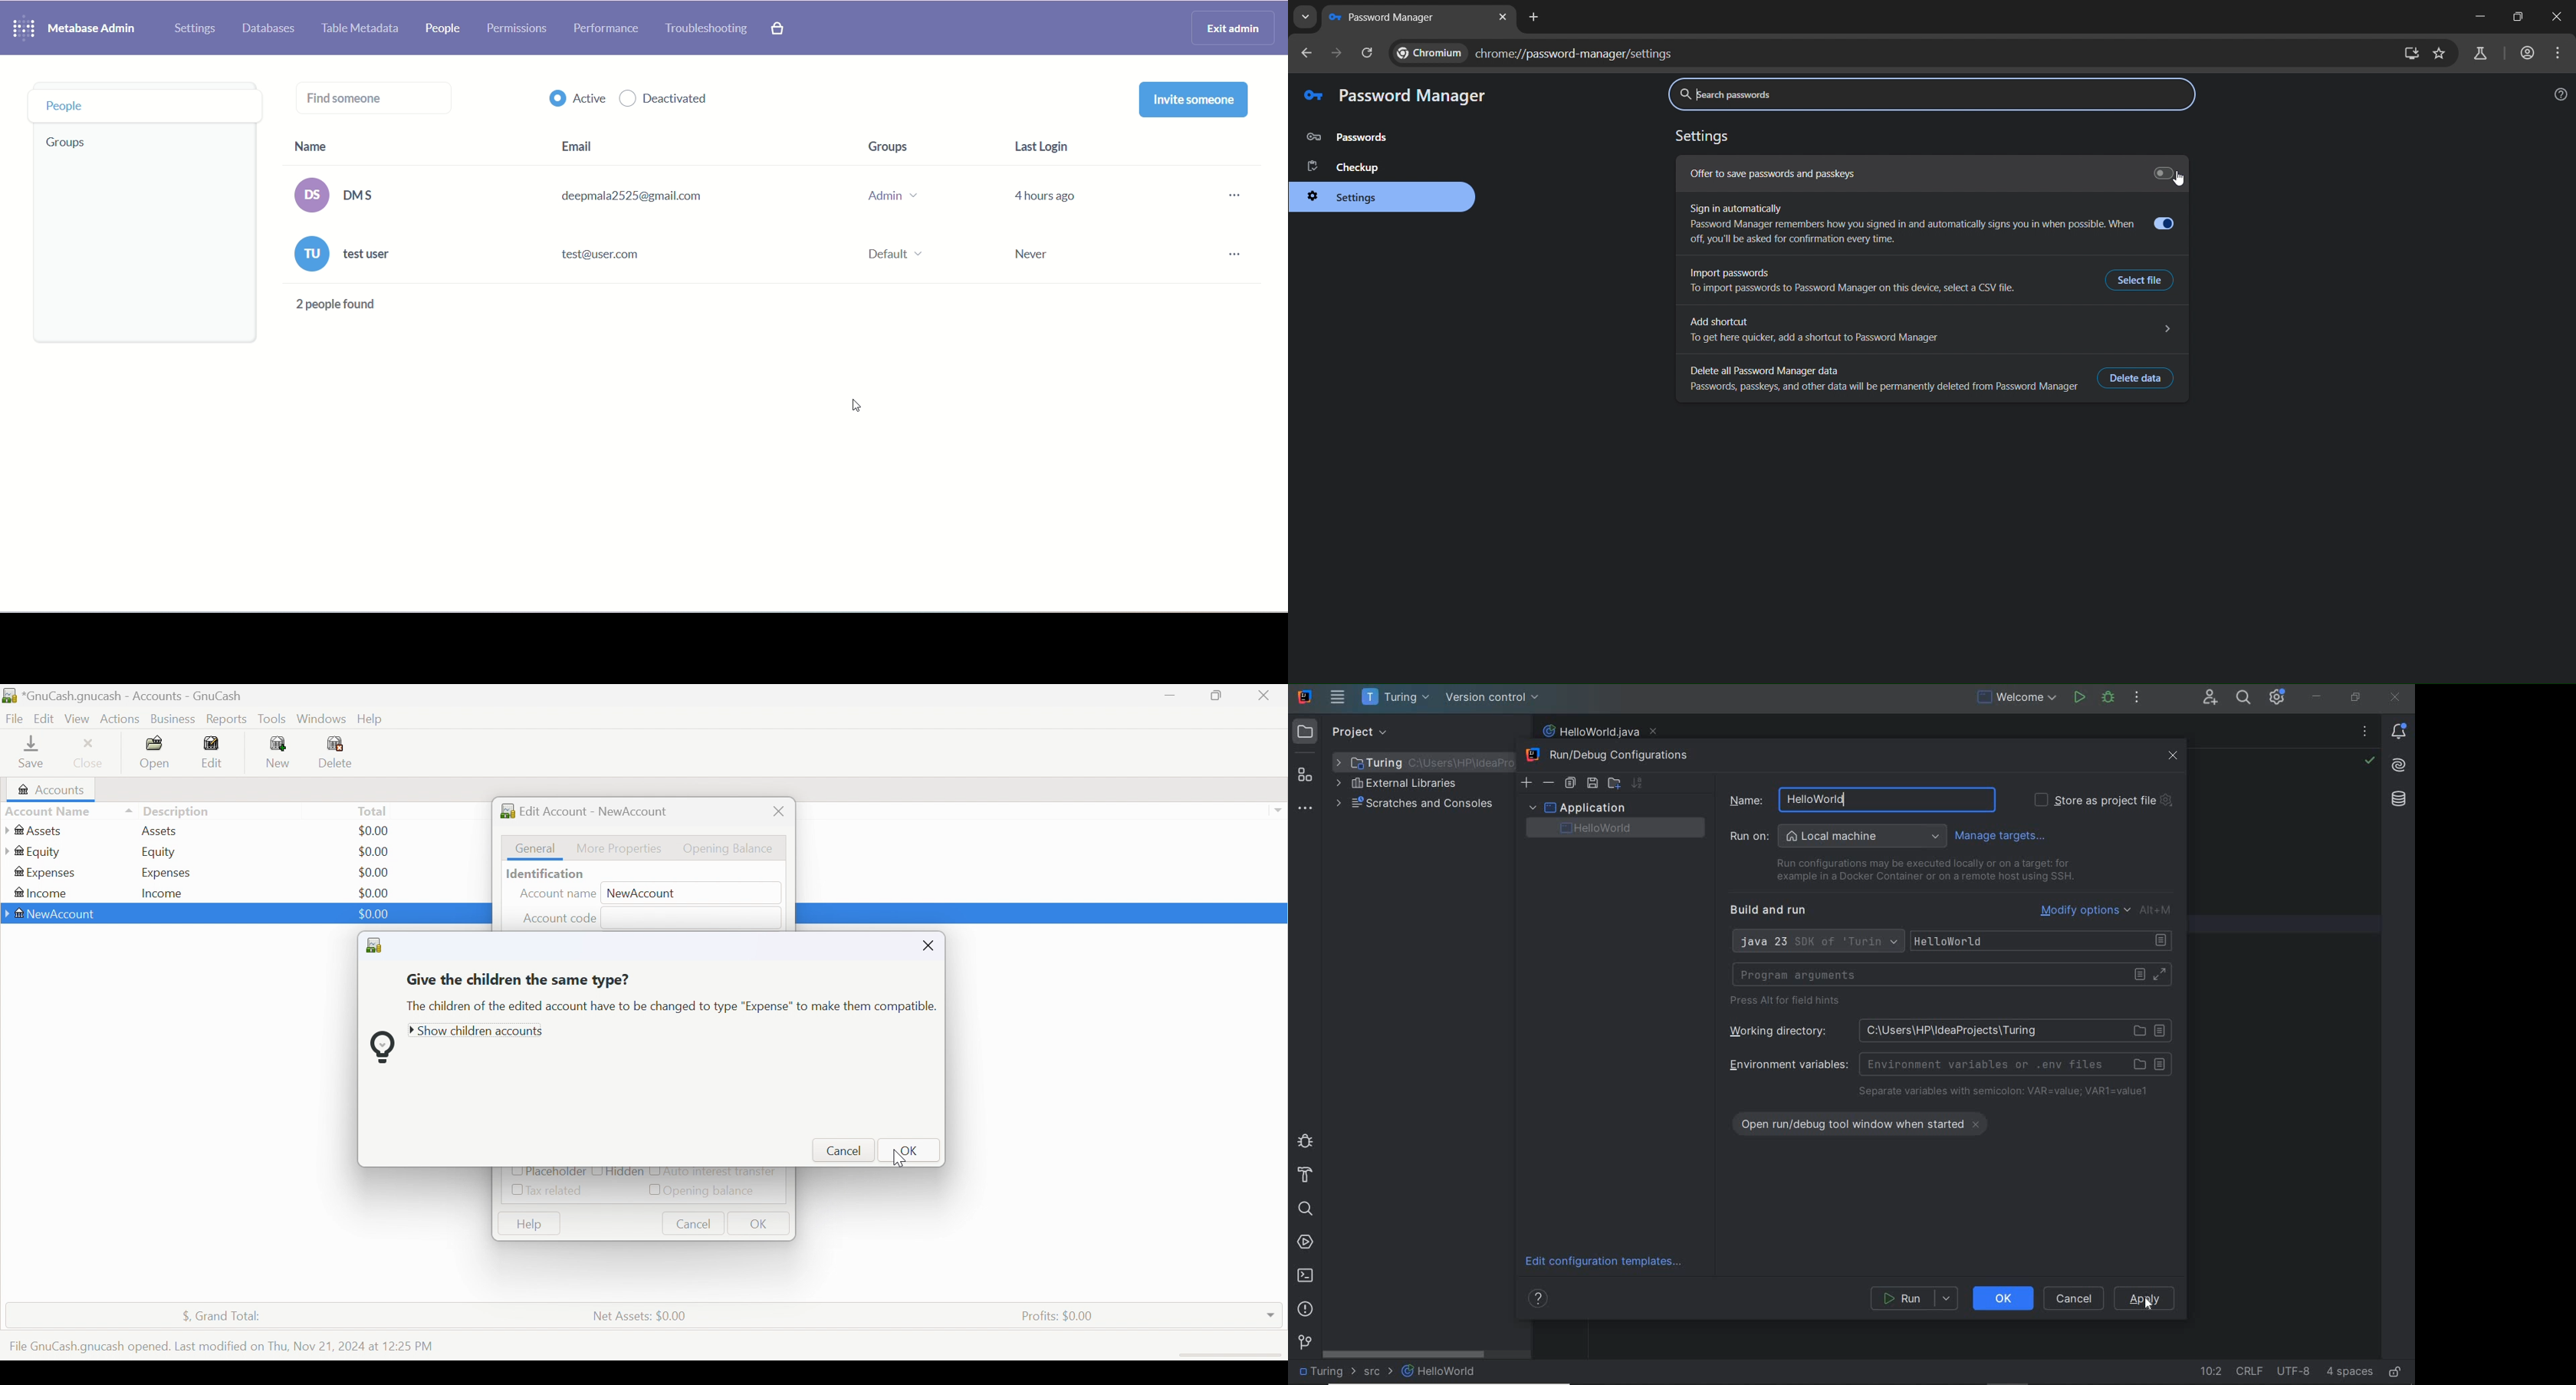 This screenshot has width=2576, height=1400. Describe the element at coordinates (1305, 775) in the screenshot. I see `structure` at that location.